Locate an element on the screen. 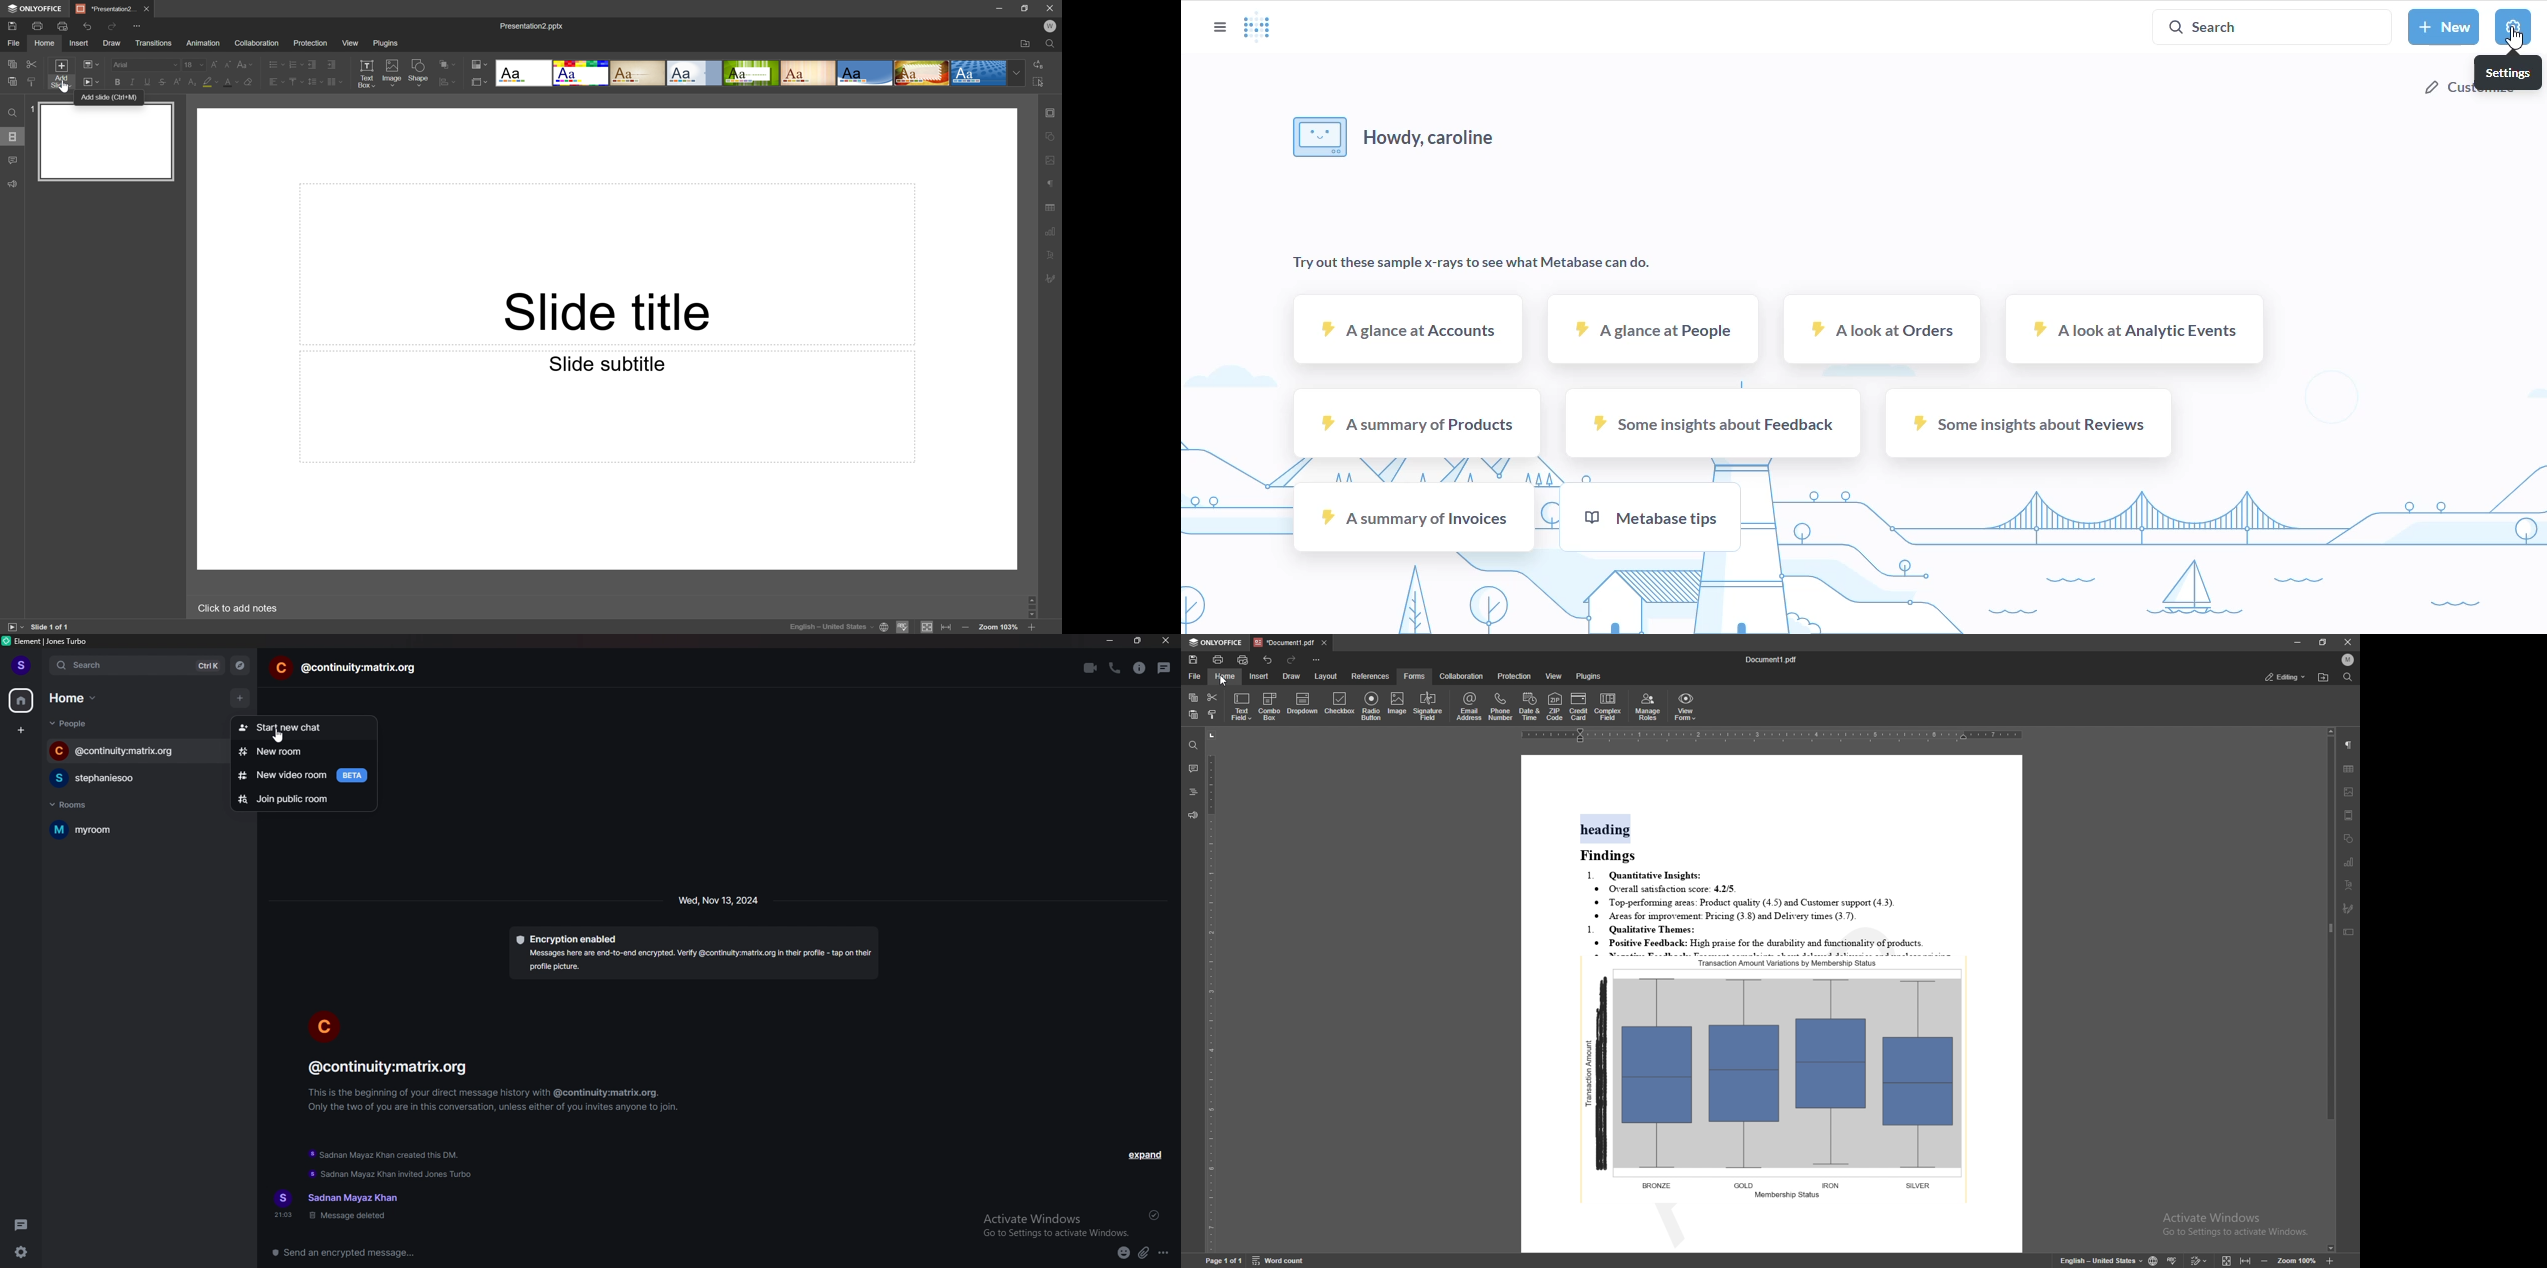 This screenshot has height=1288, width=2548. Add slide is located at coordinates (60, 73).